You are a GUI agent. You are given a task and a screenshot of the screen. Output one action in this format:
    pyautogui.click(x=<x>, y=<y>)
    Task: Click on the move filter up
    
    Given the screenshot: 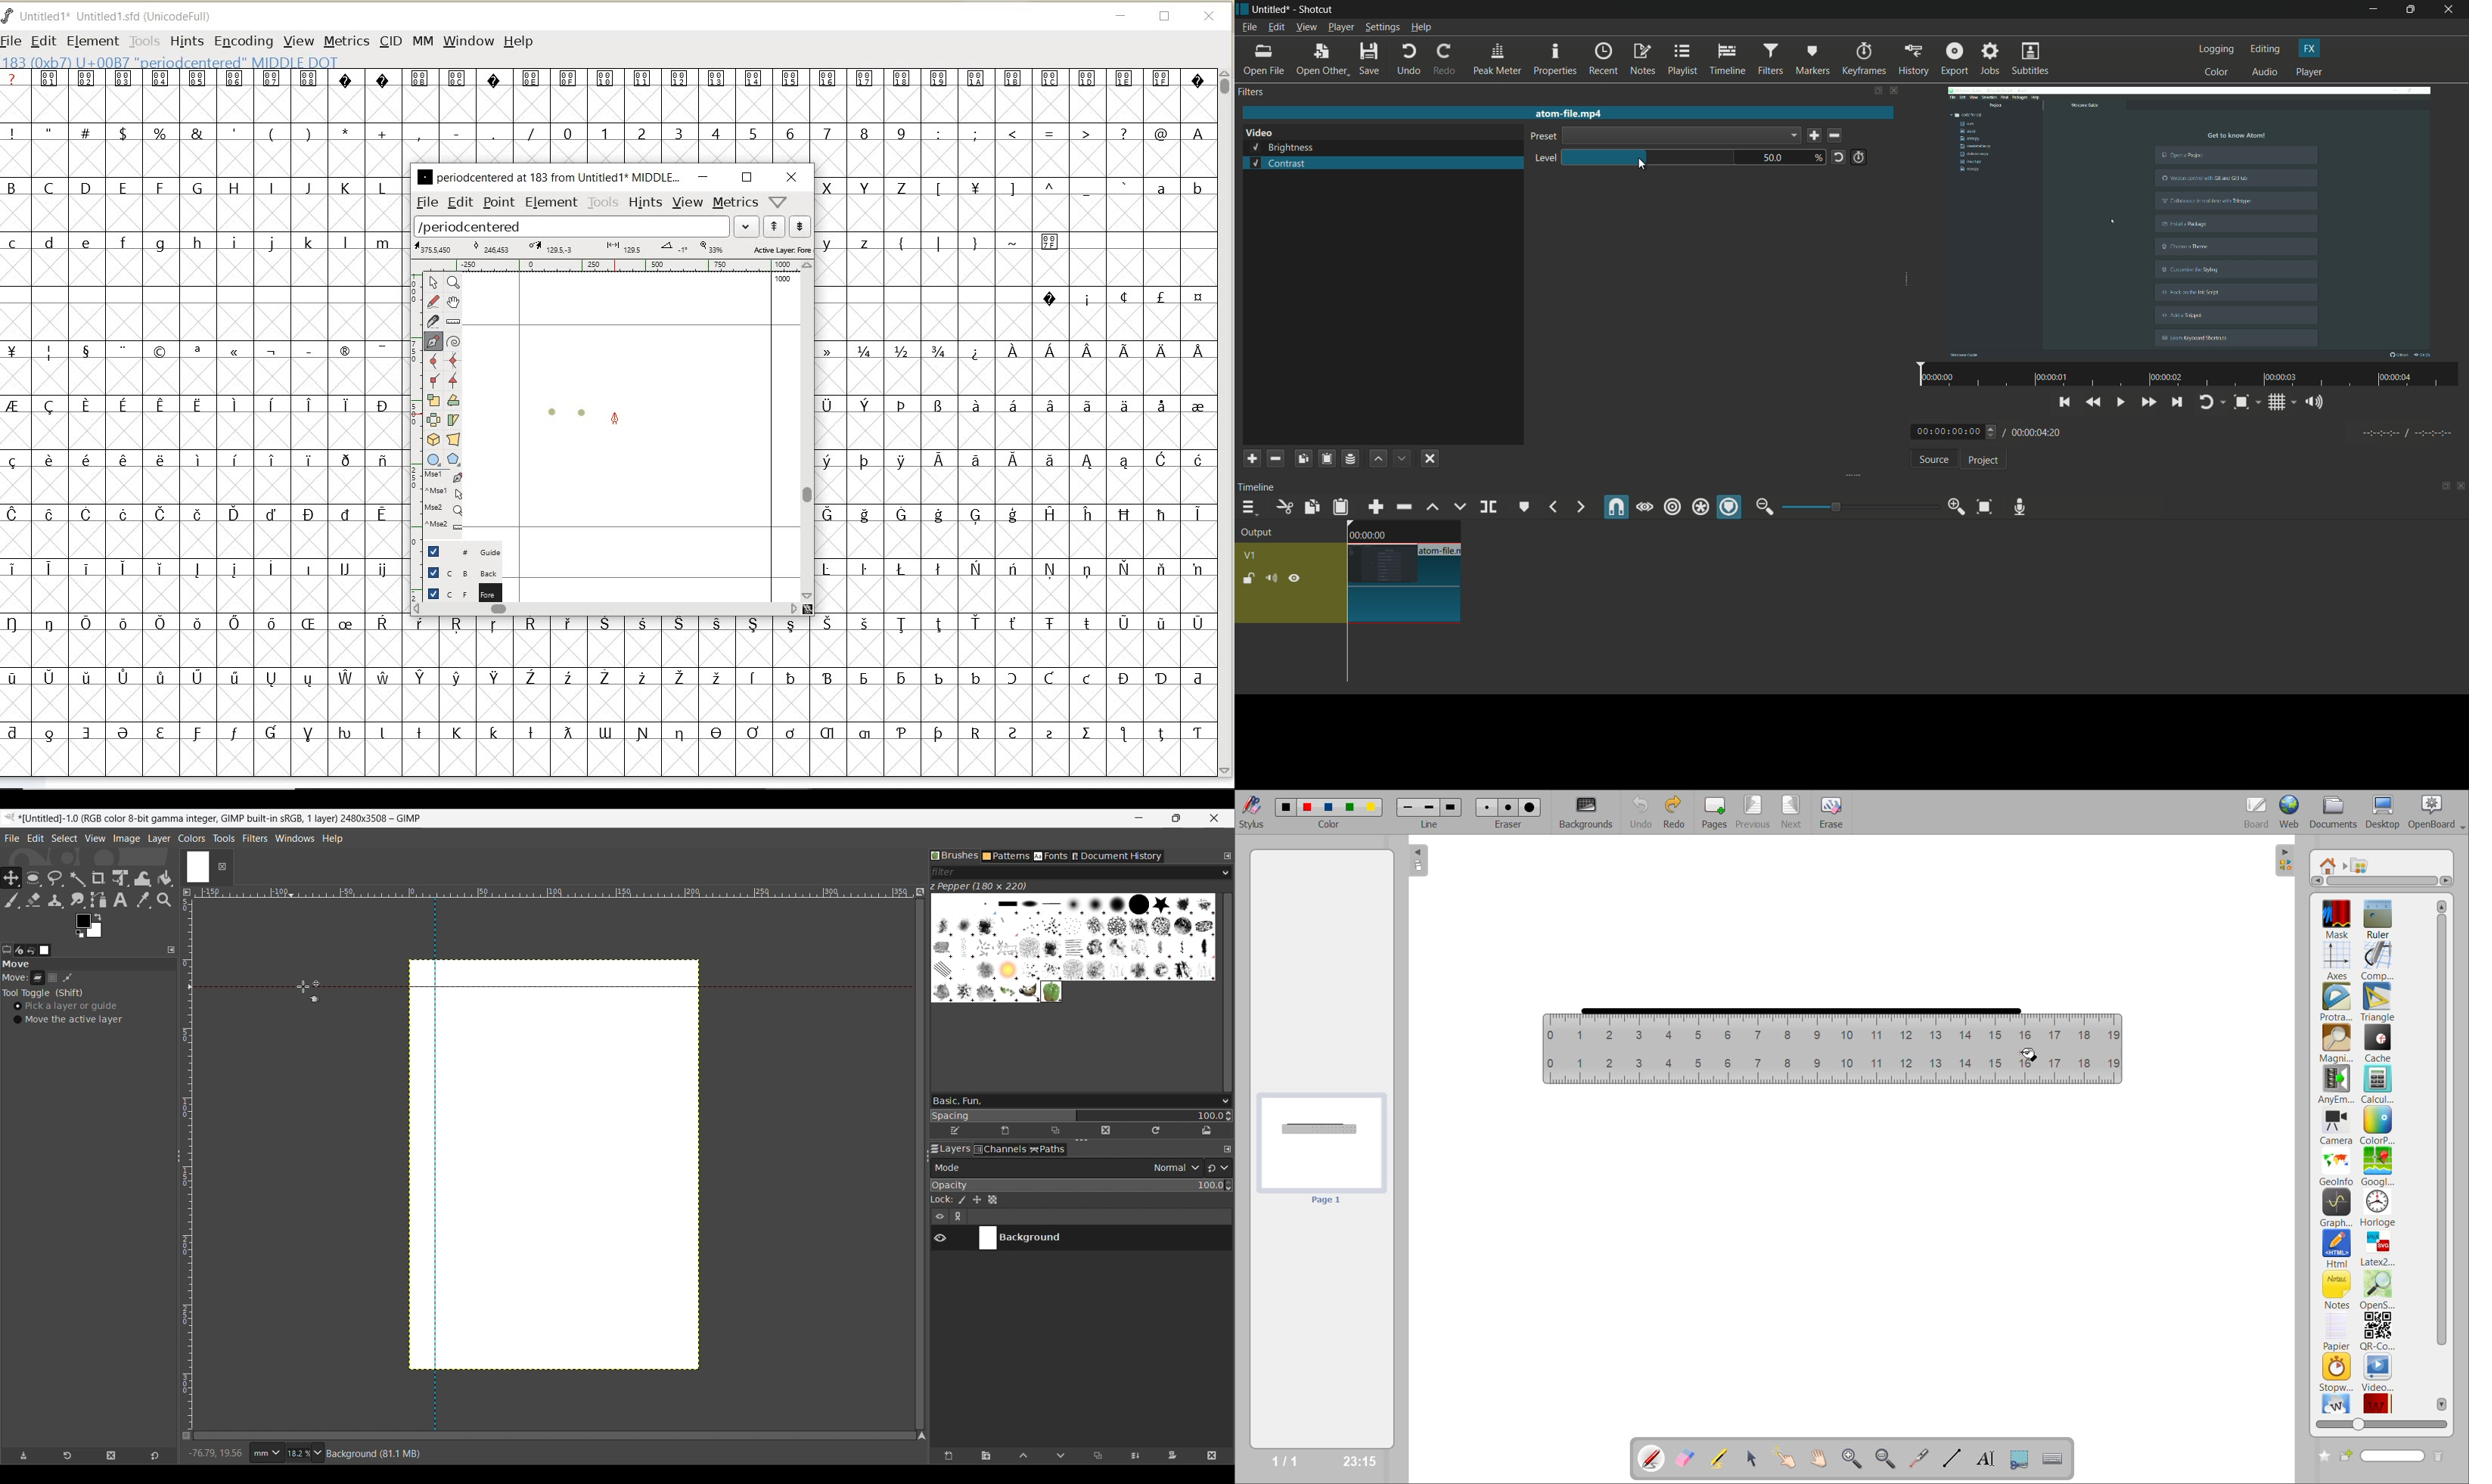 What is the action you would take?
    pyautogui.click(x=1378, y=458)
    